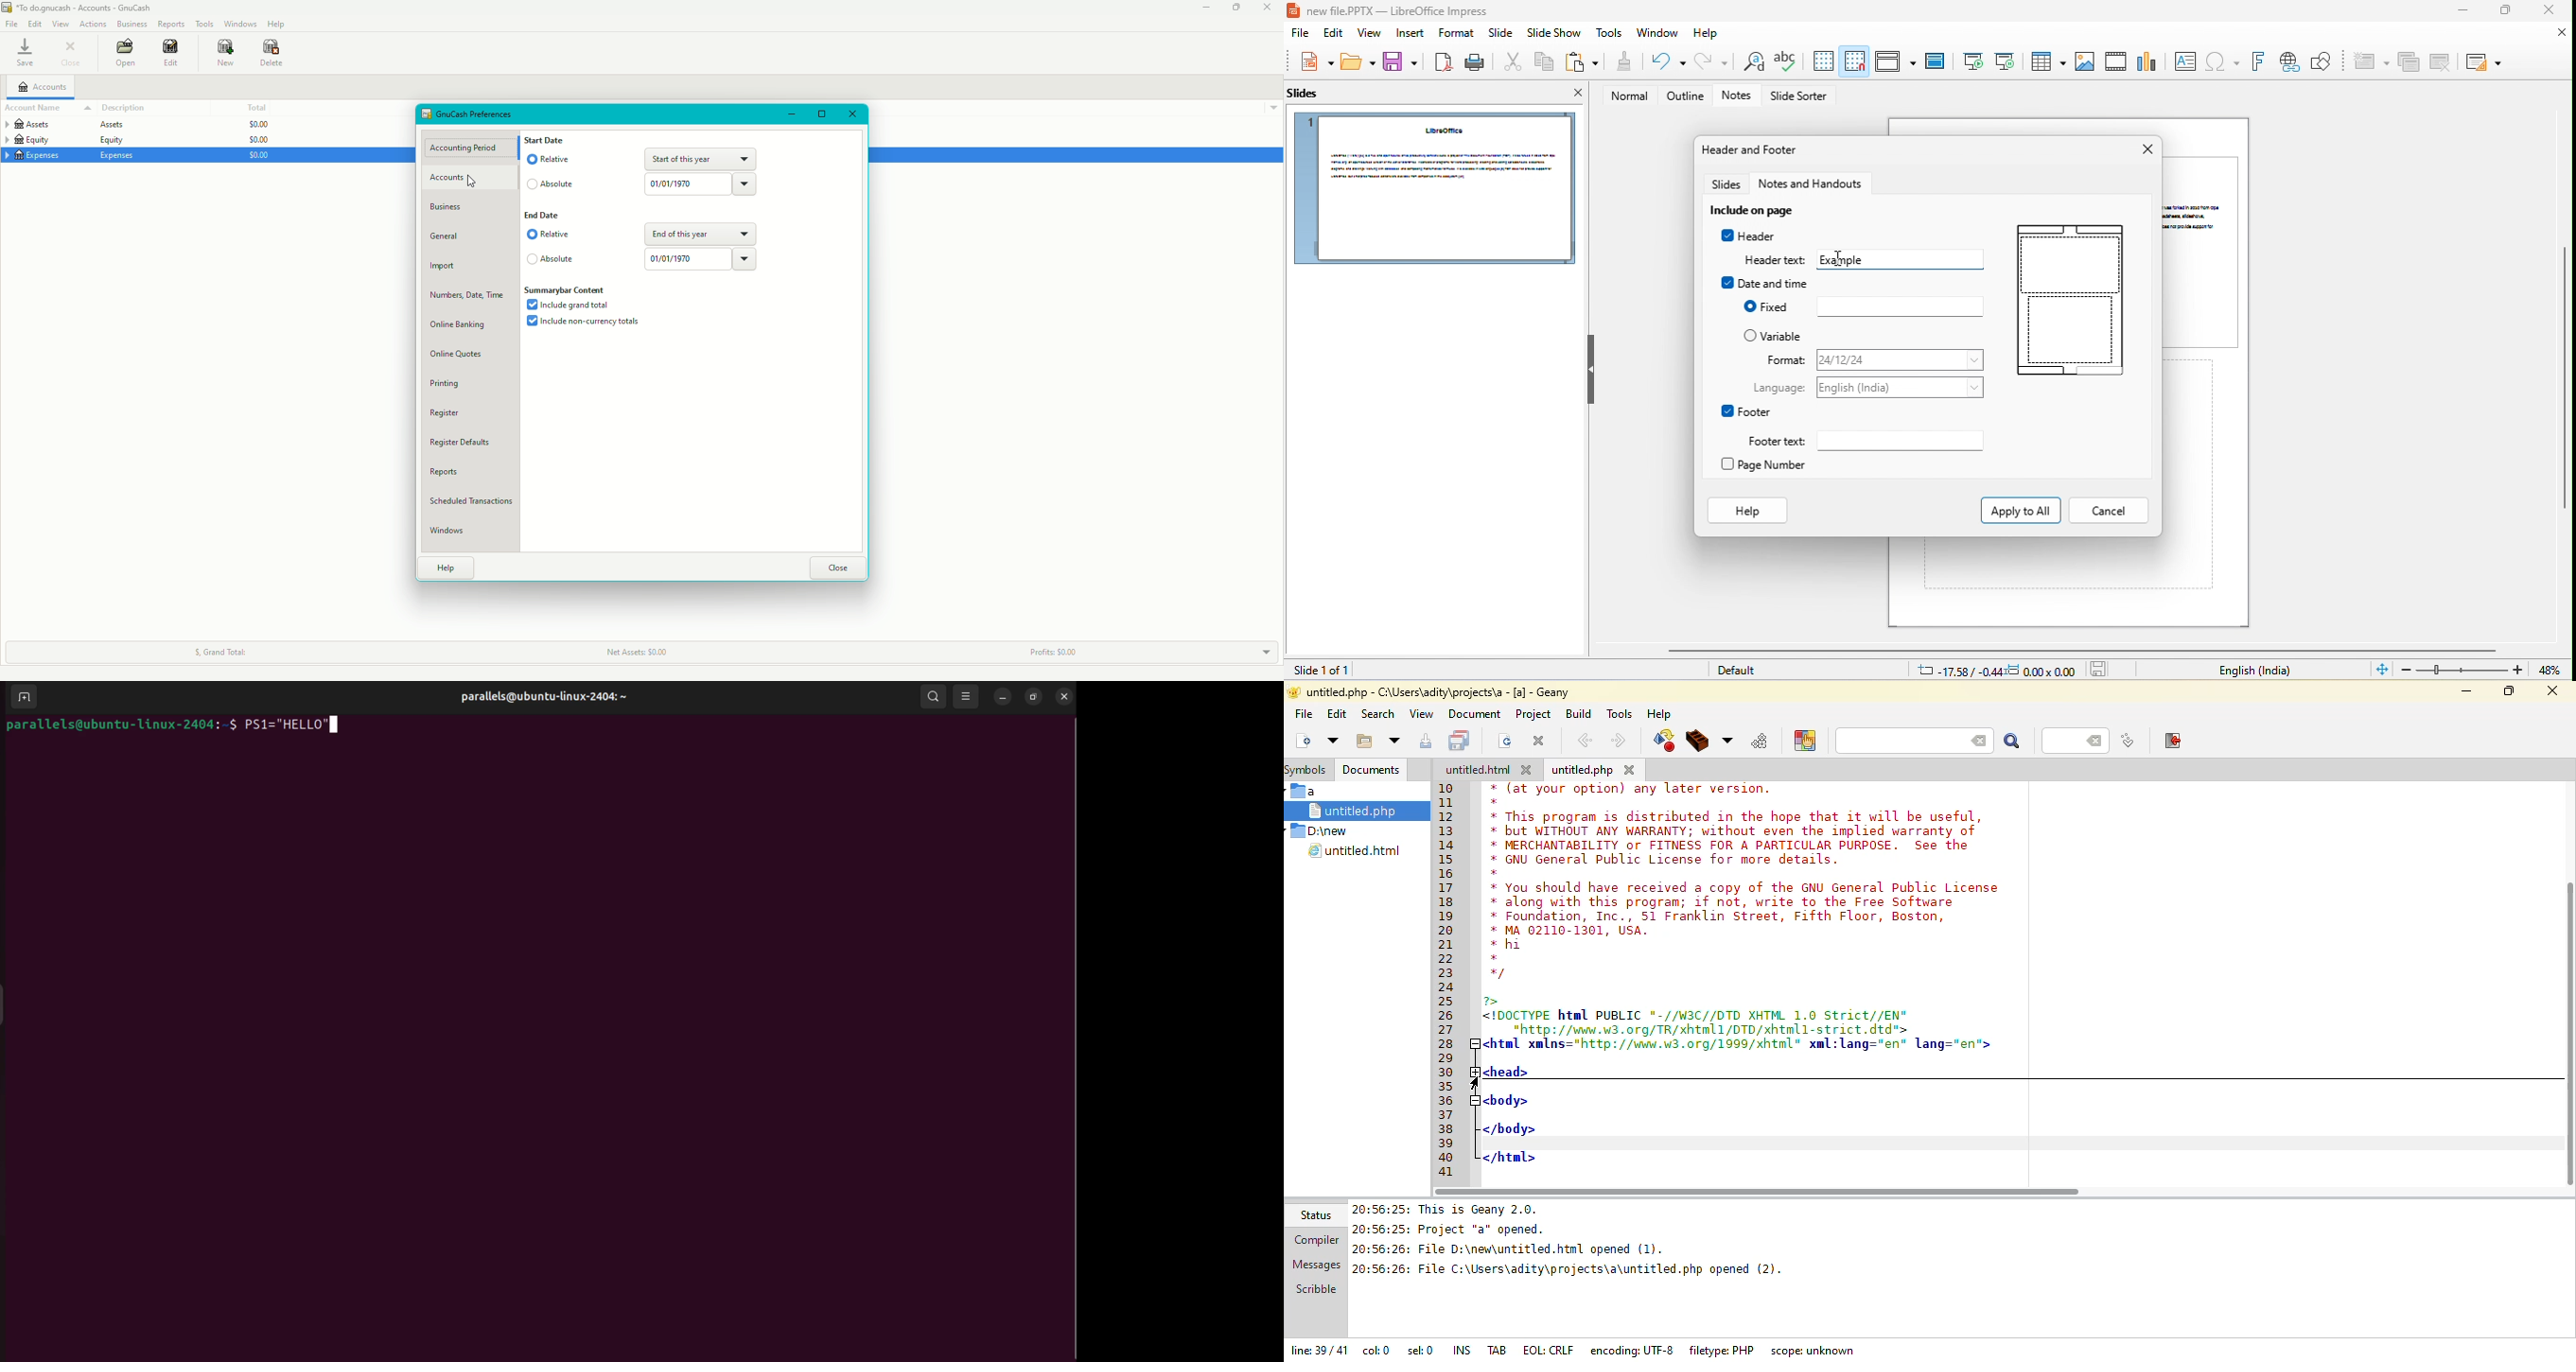 The image size is (2576, 1372). What do you see at coordinates (794, 114) in the screenshot?
I see `Minimize` at bounding box center [794, 114].